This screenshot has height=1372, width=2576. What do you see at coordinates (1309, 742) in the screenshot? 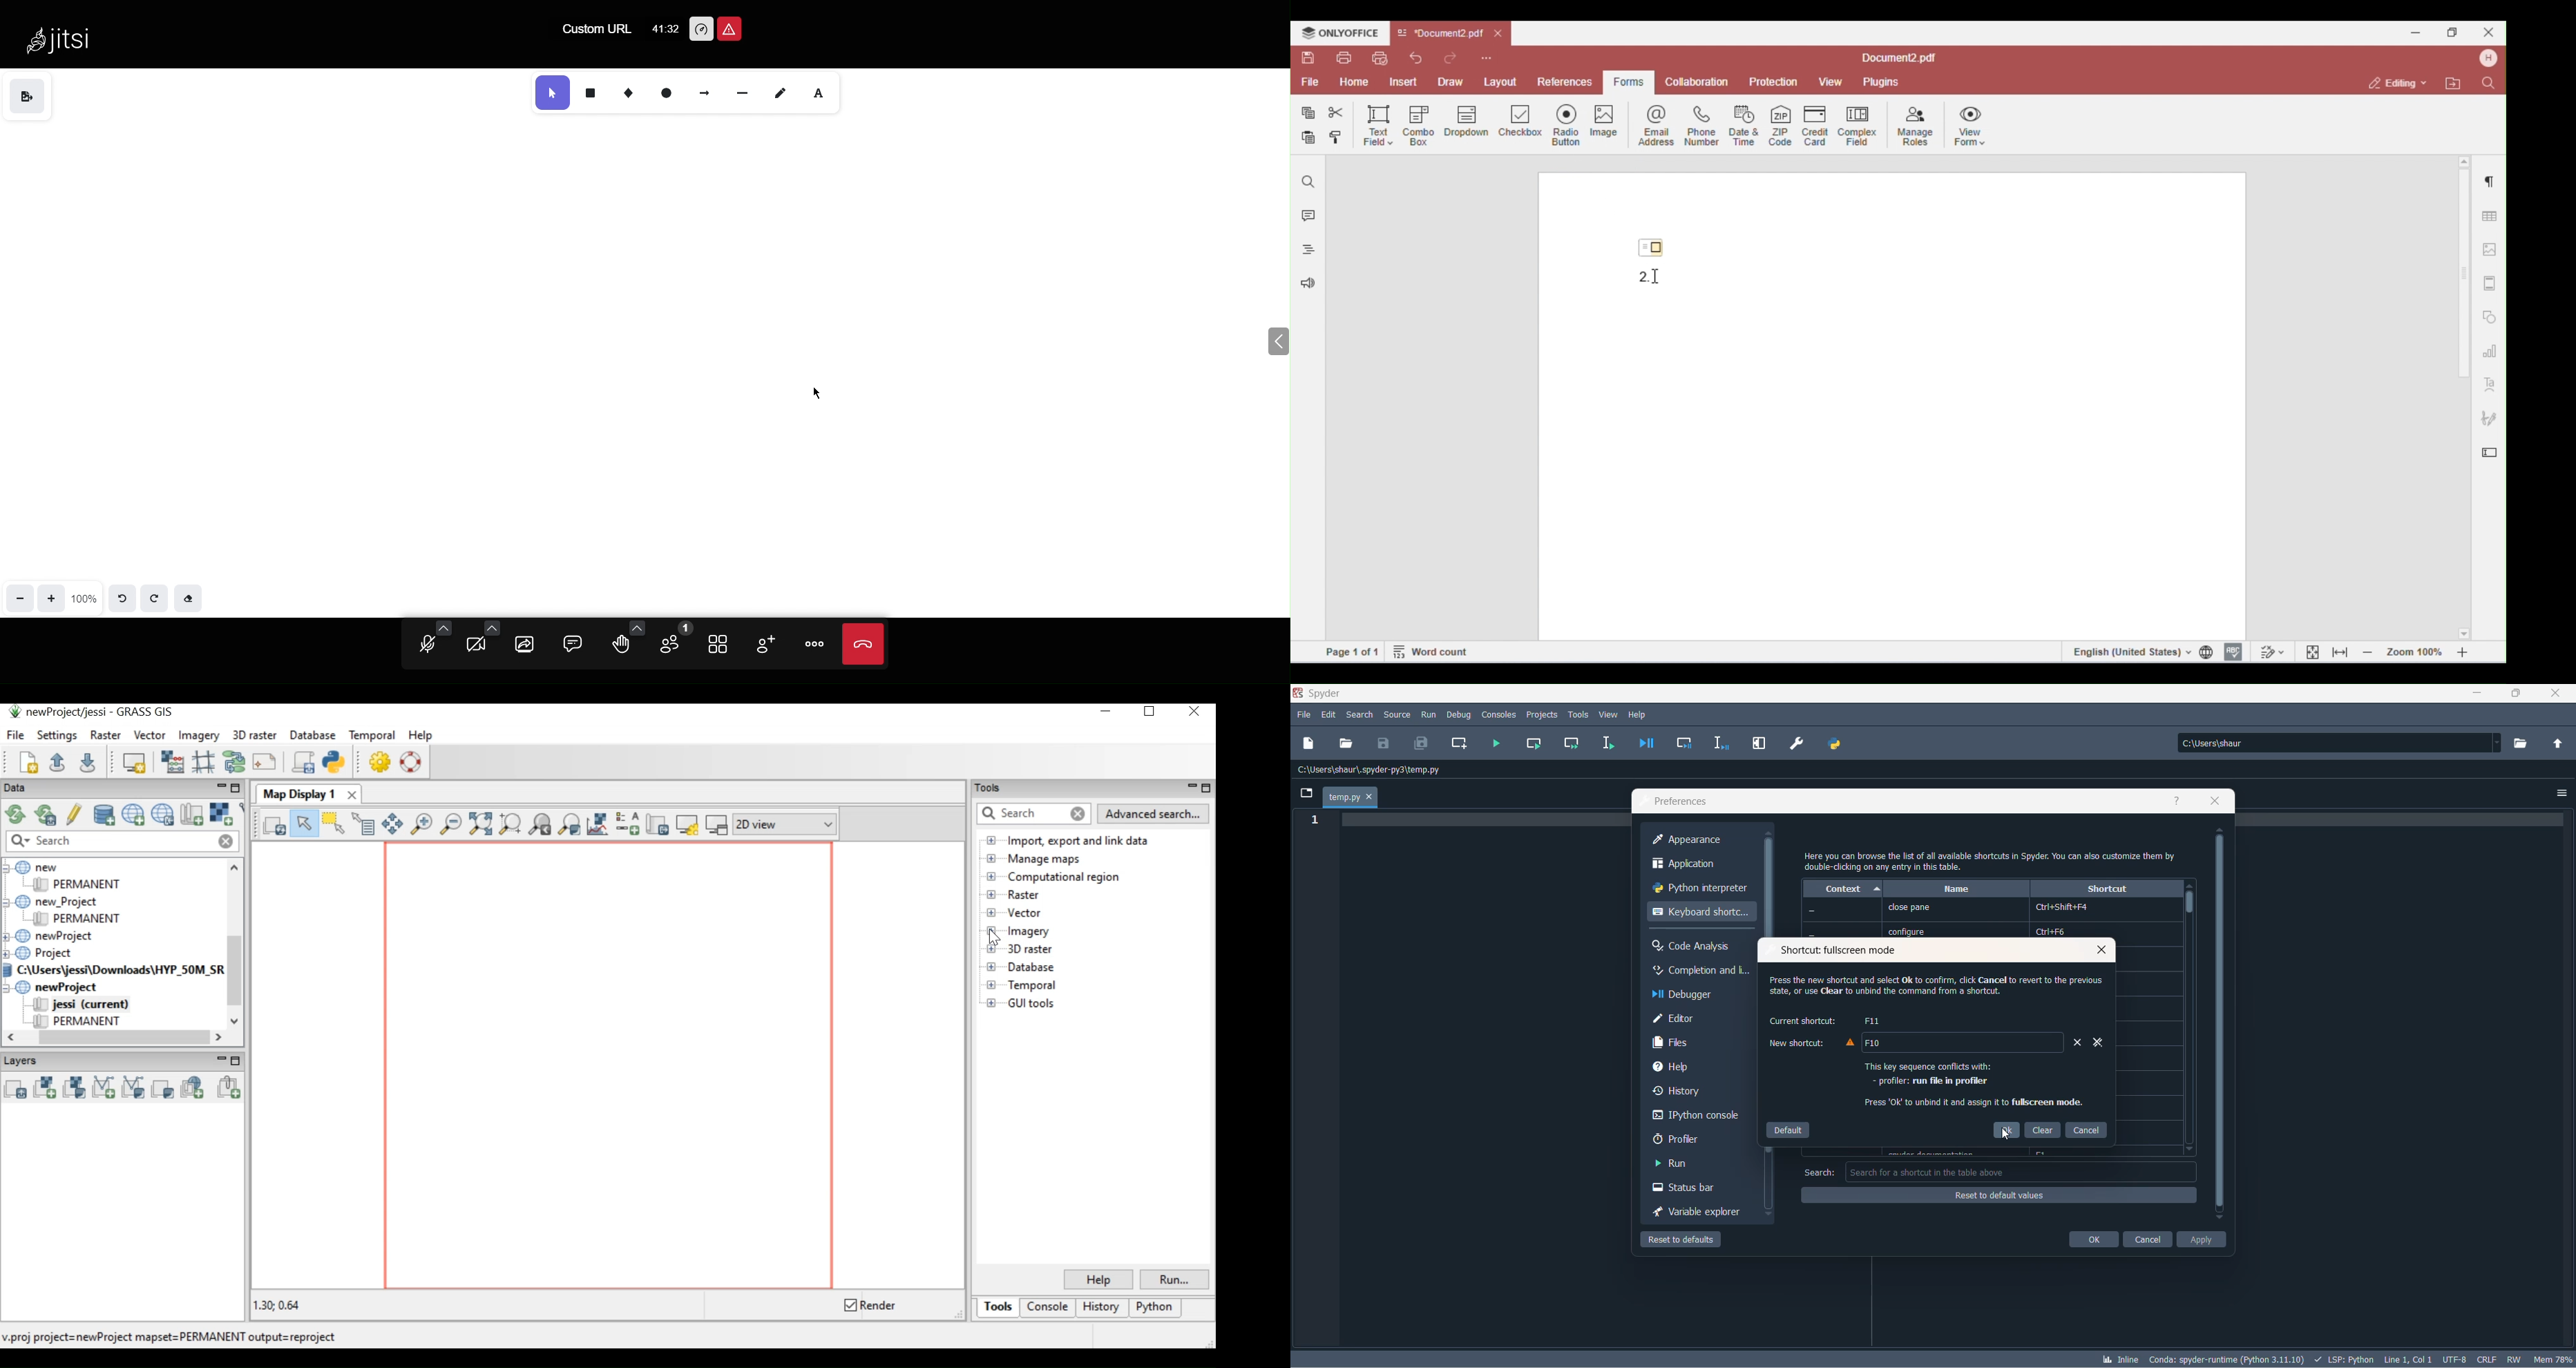
I see `new dile` at bounding box center [1309, 742].